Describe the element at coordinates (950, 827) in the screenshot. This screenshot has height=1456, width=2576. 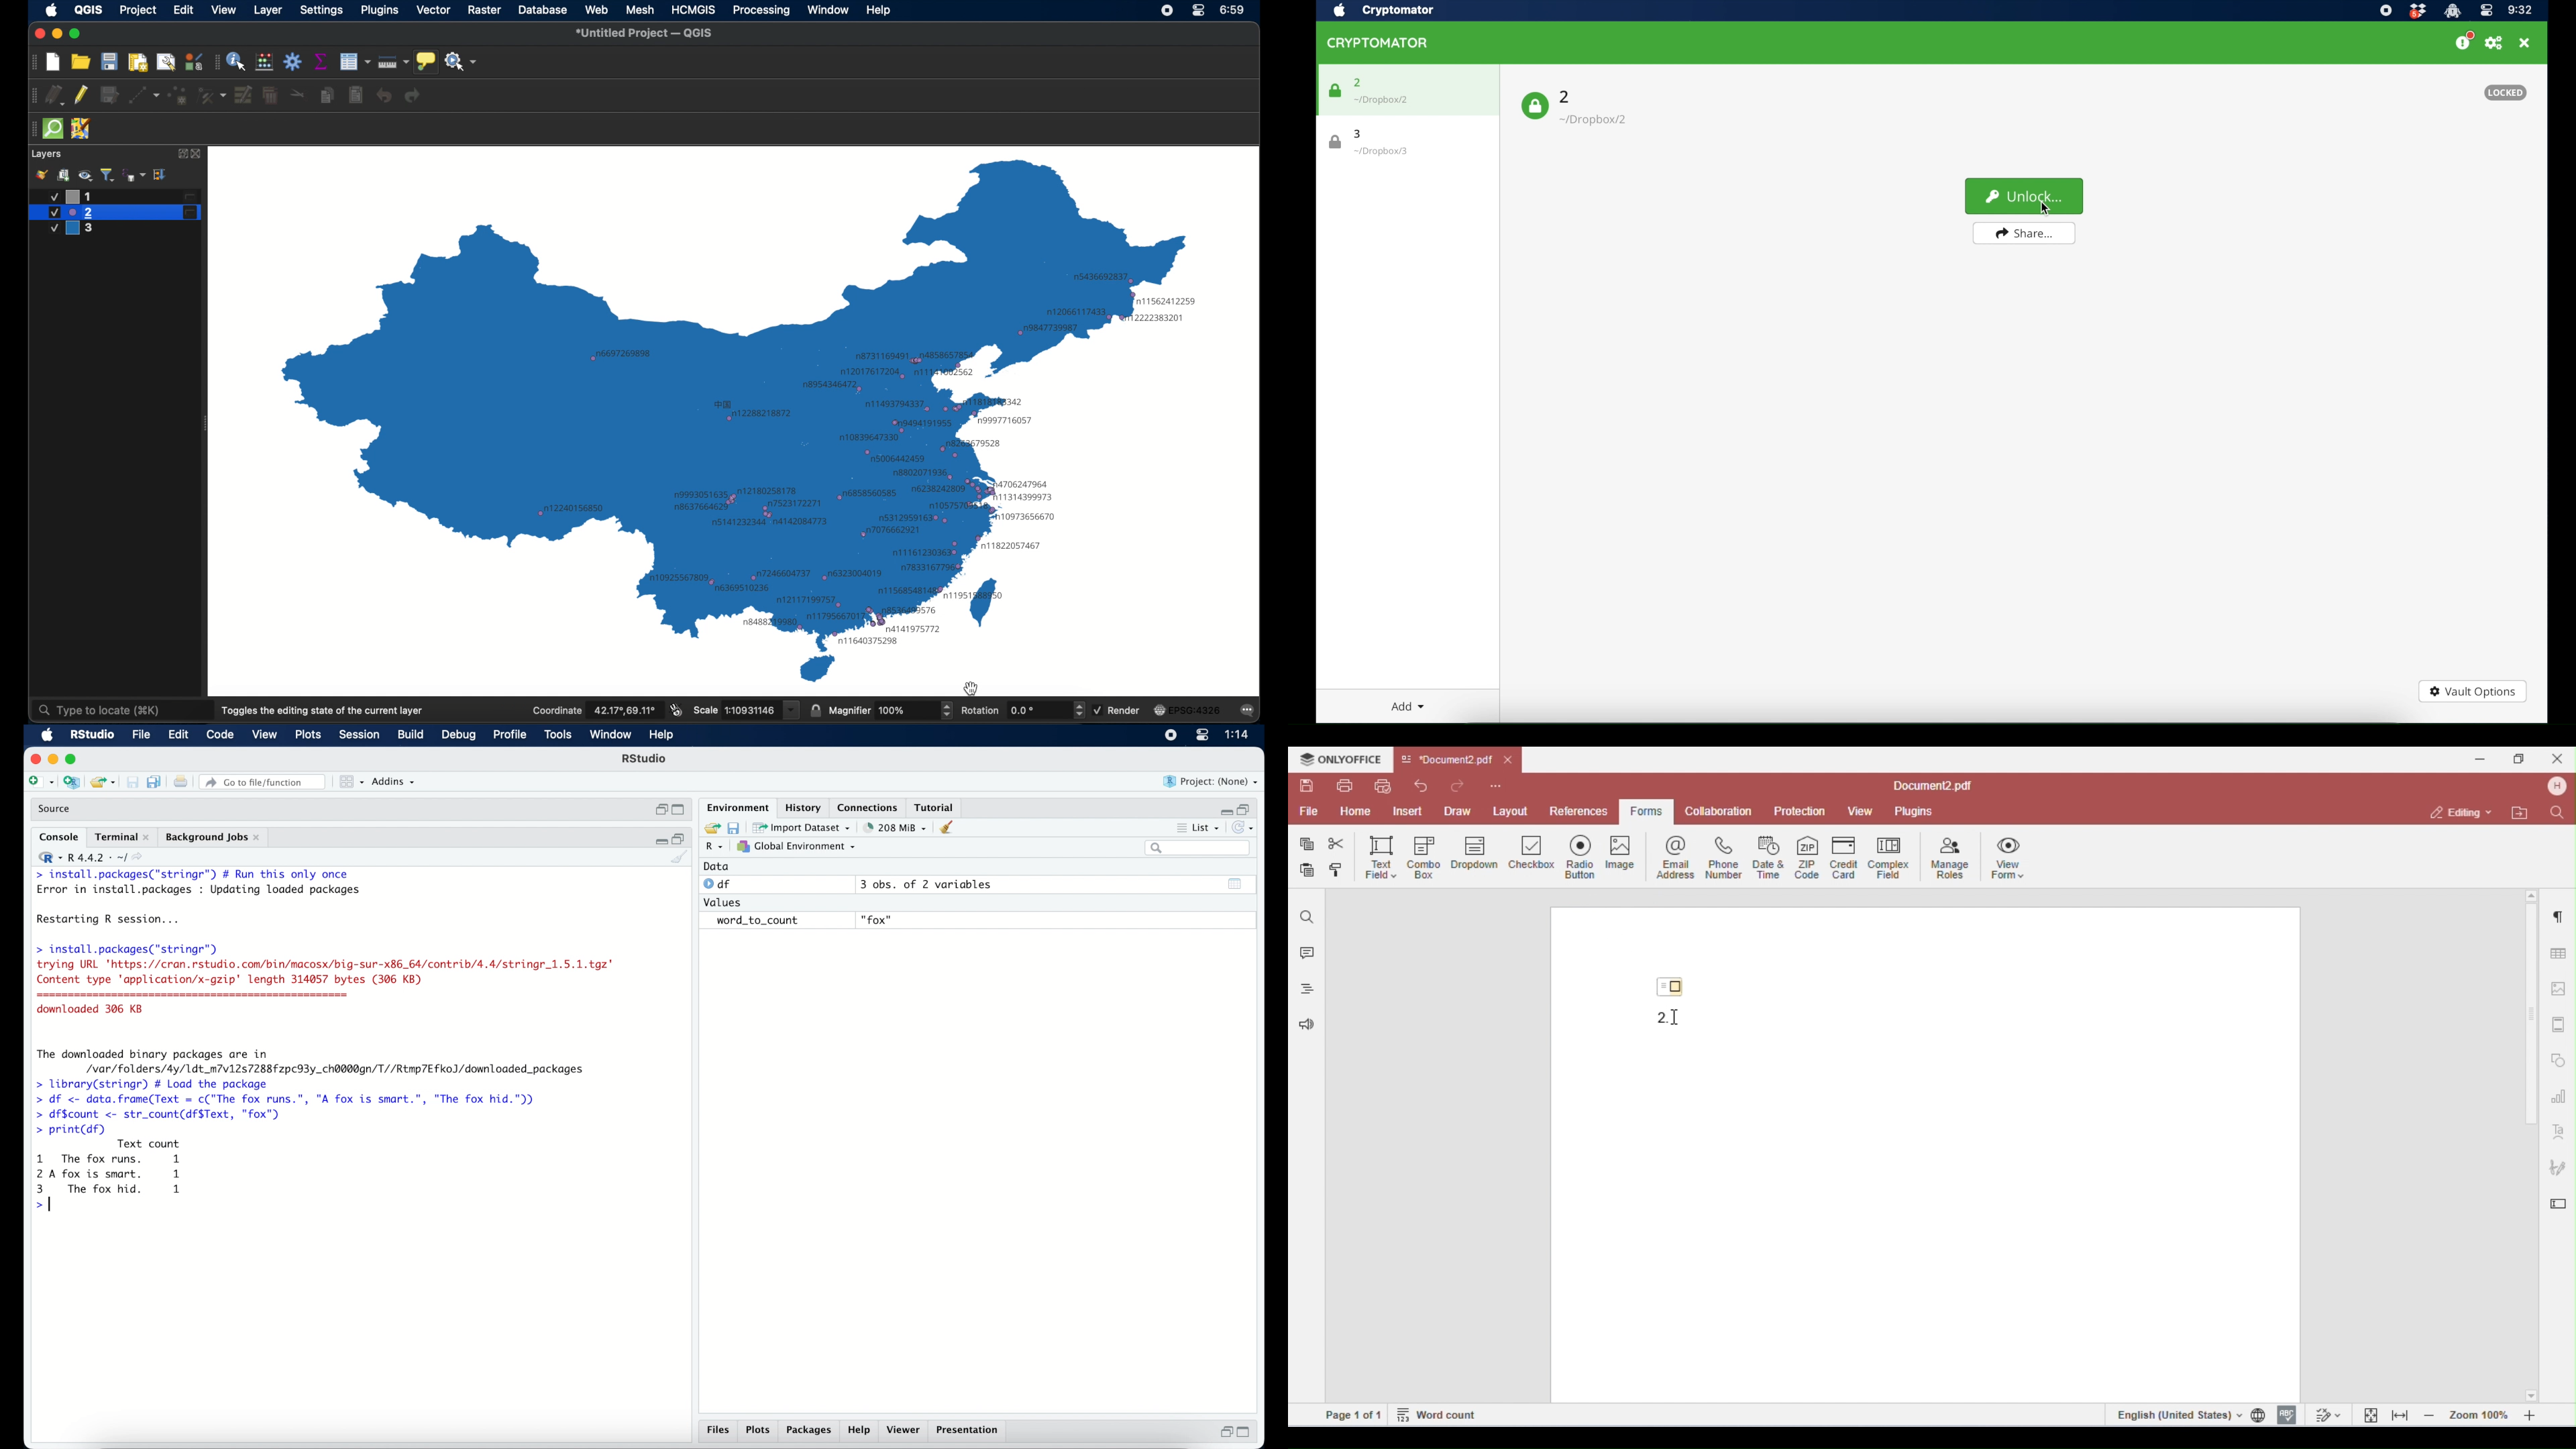
I see `clear console` at that location.